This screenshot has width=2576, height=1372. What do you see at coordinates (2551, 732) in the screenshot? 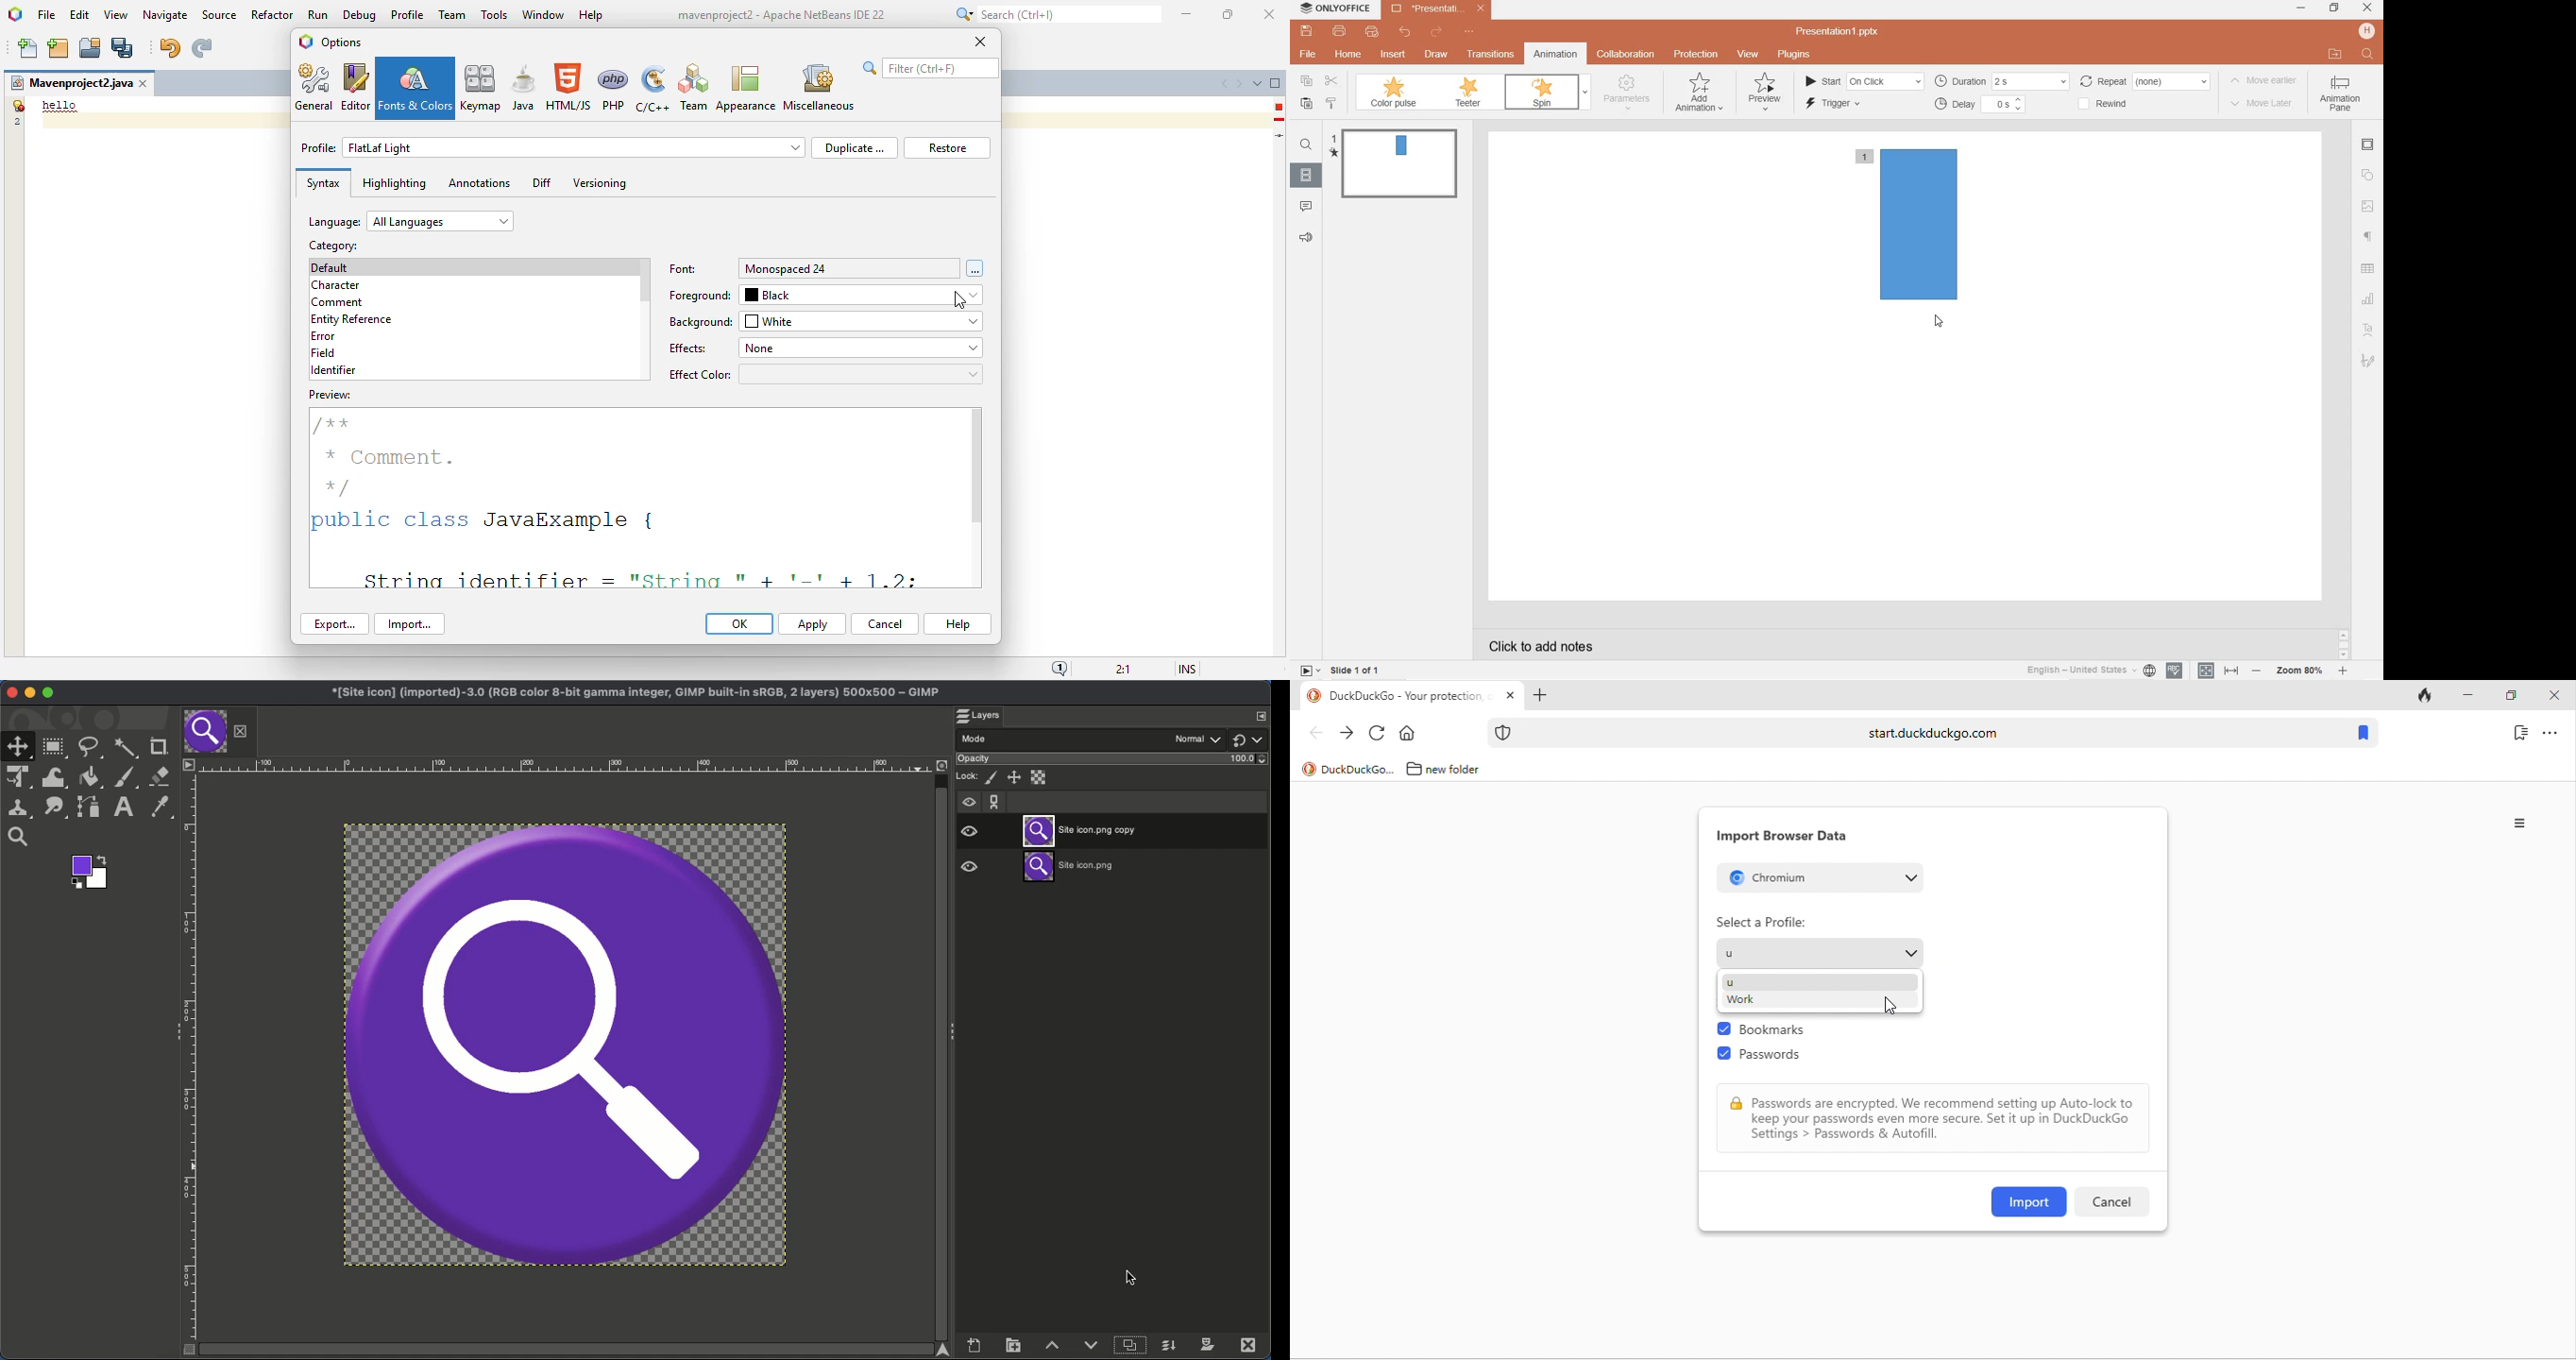
I see `option` at bounding box center [2551, 732].